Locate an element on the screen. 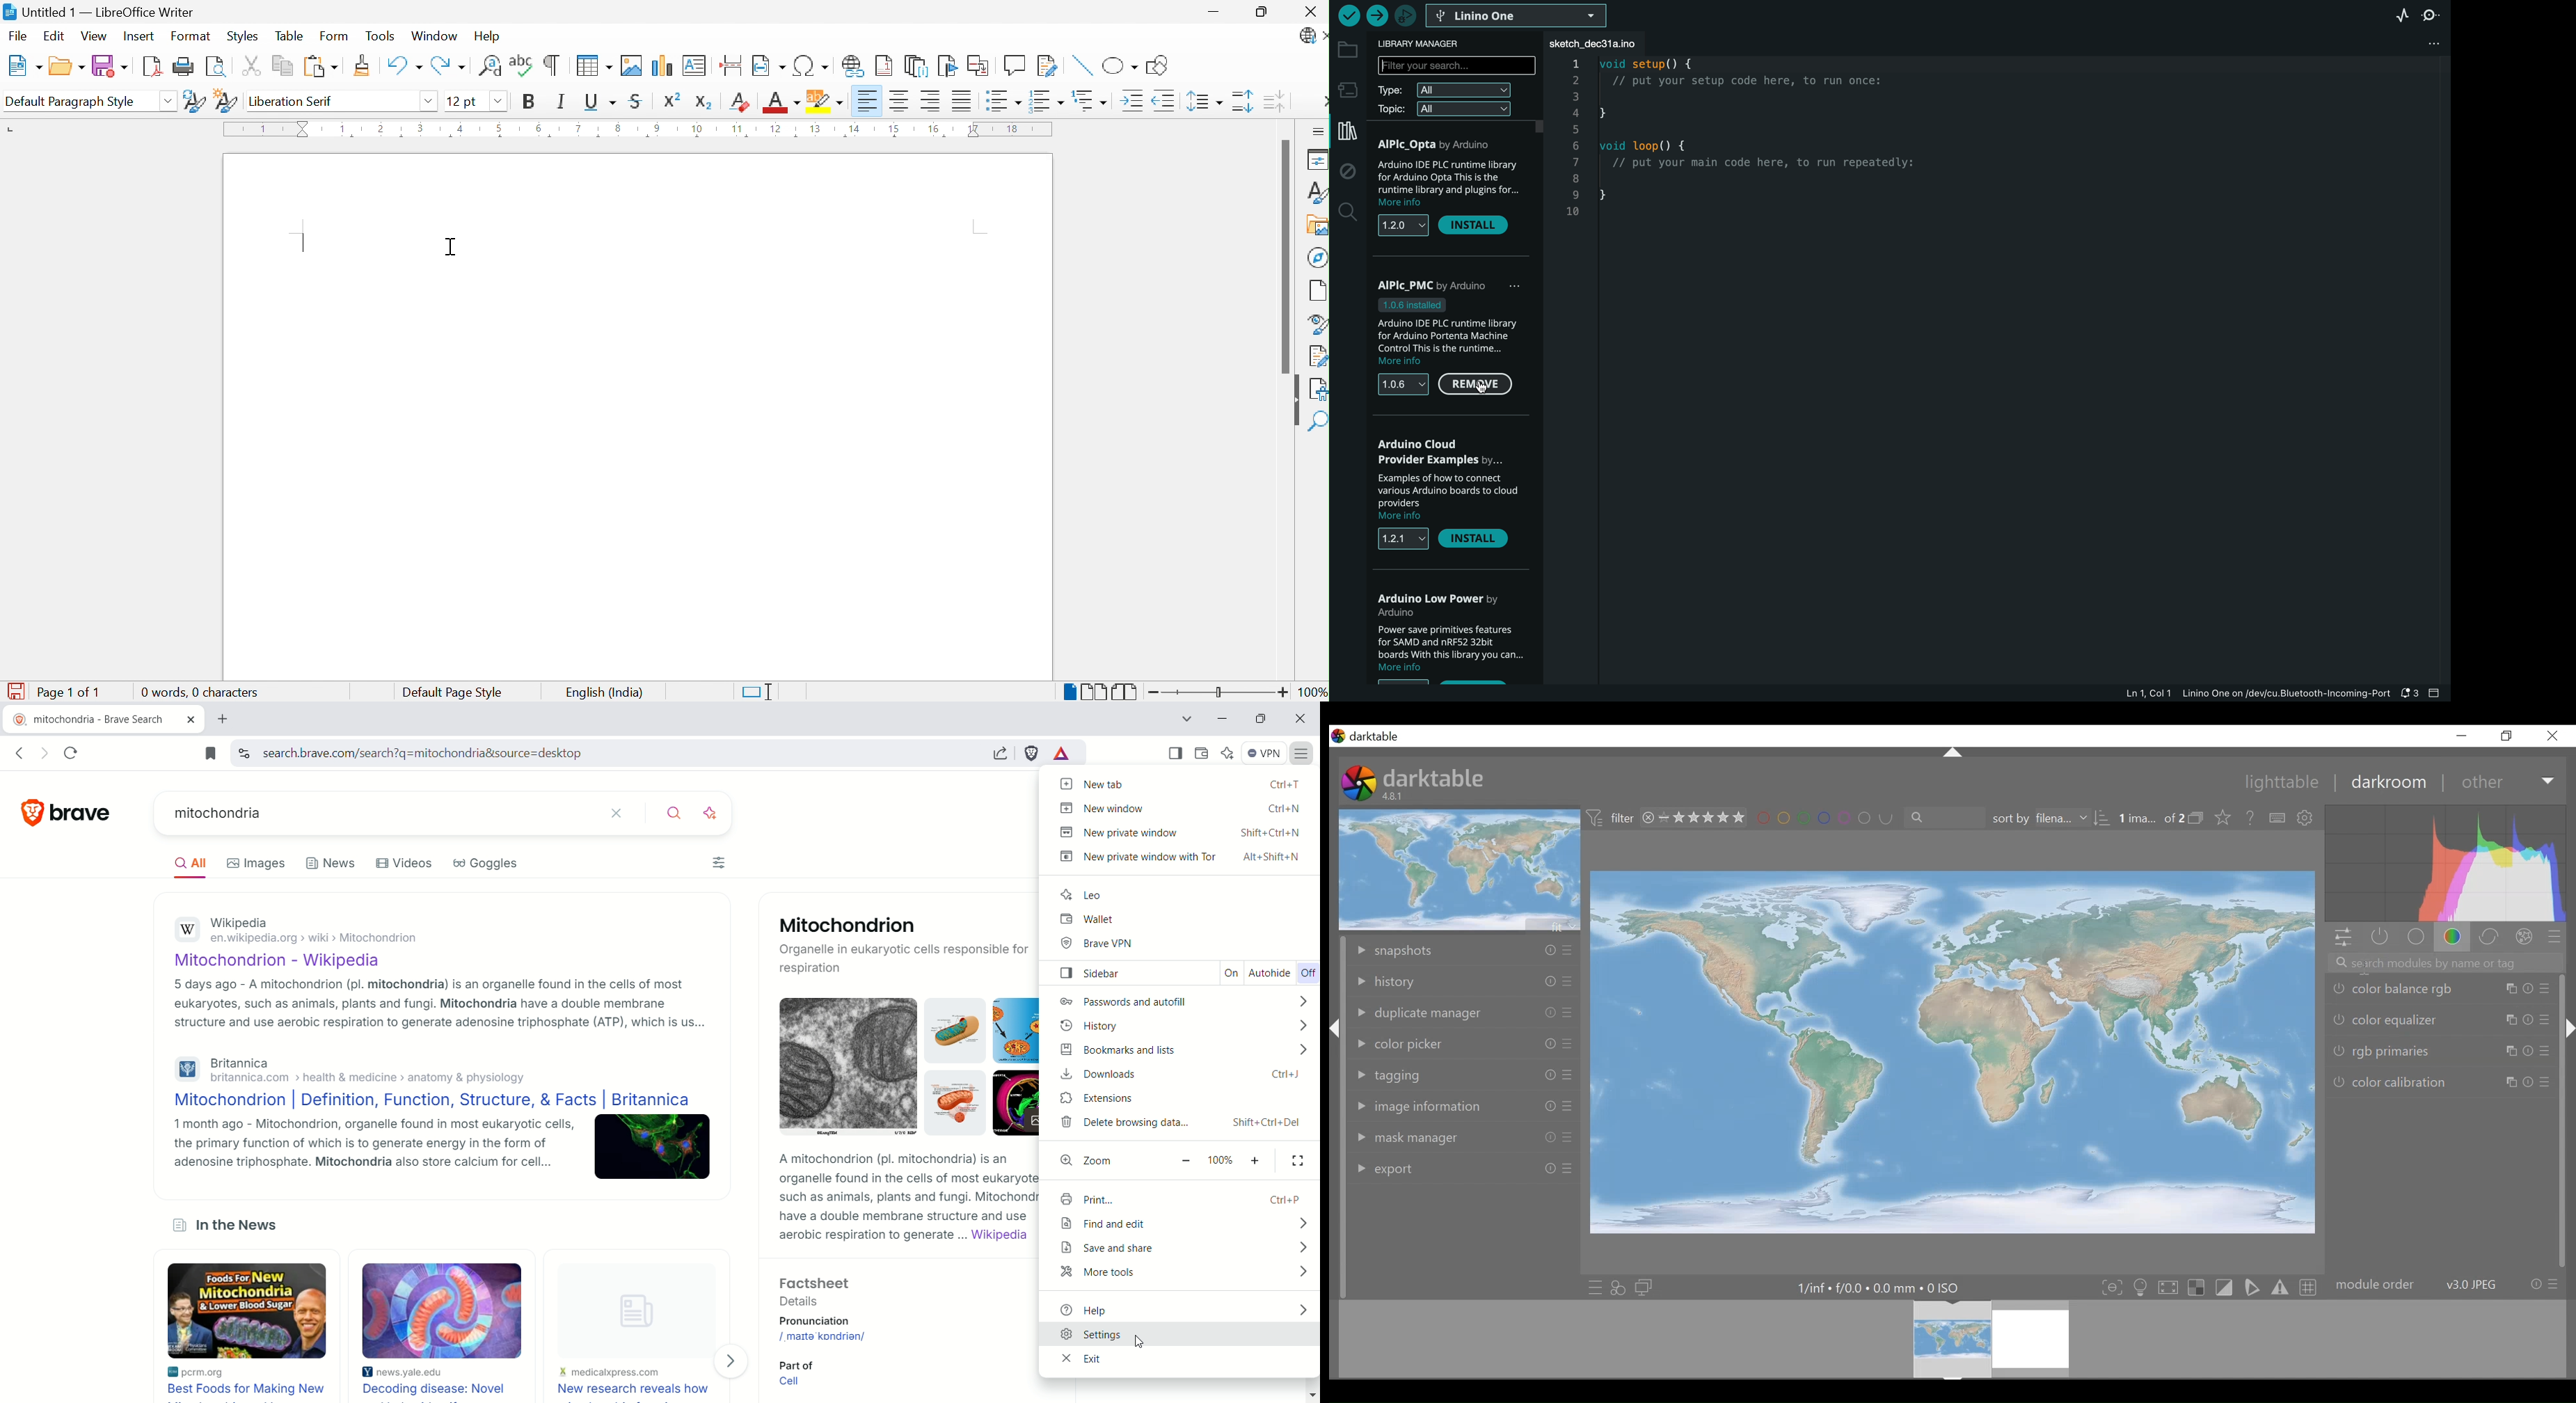  Font Color is located at coordinates (783, 104).